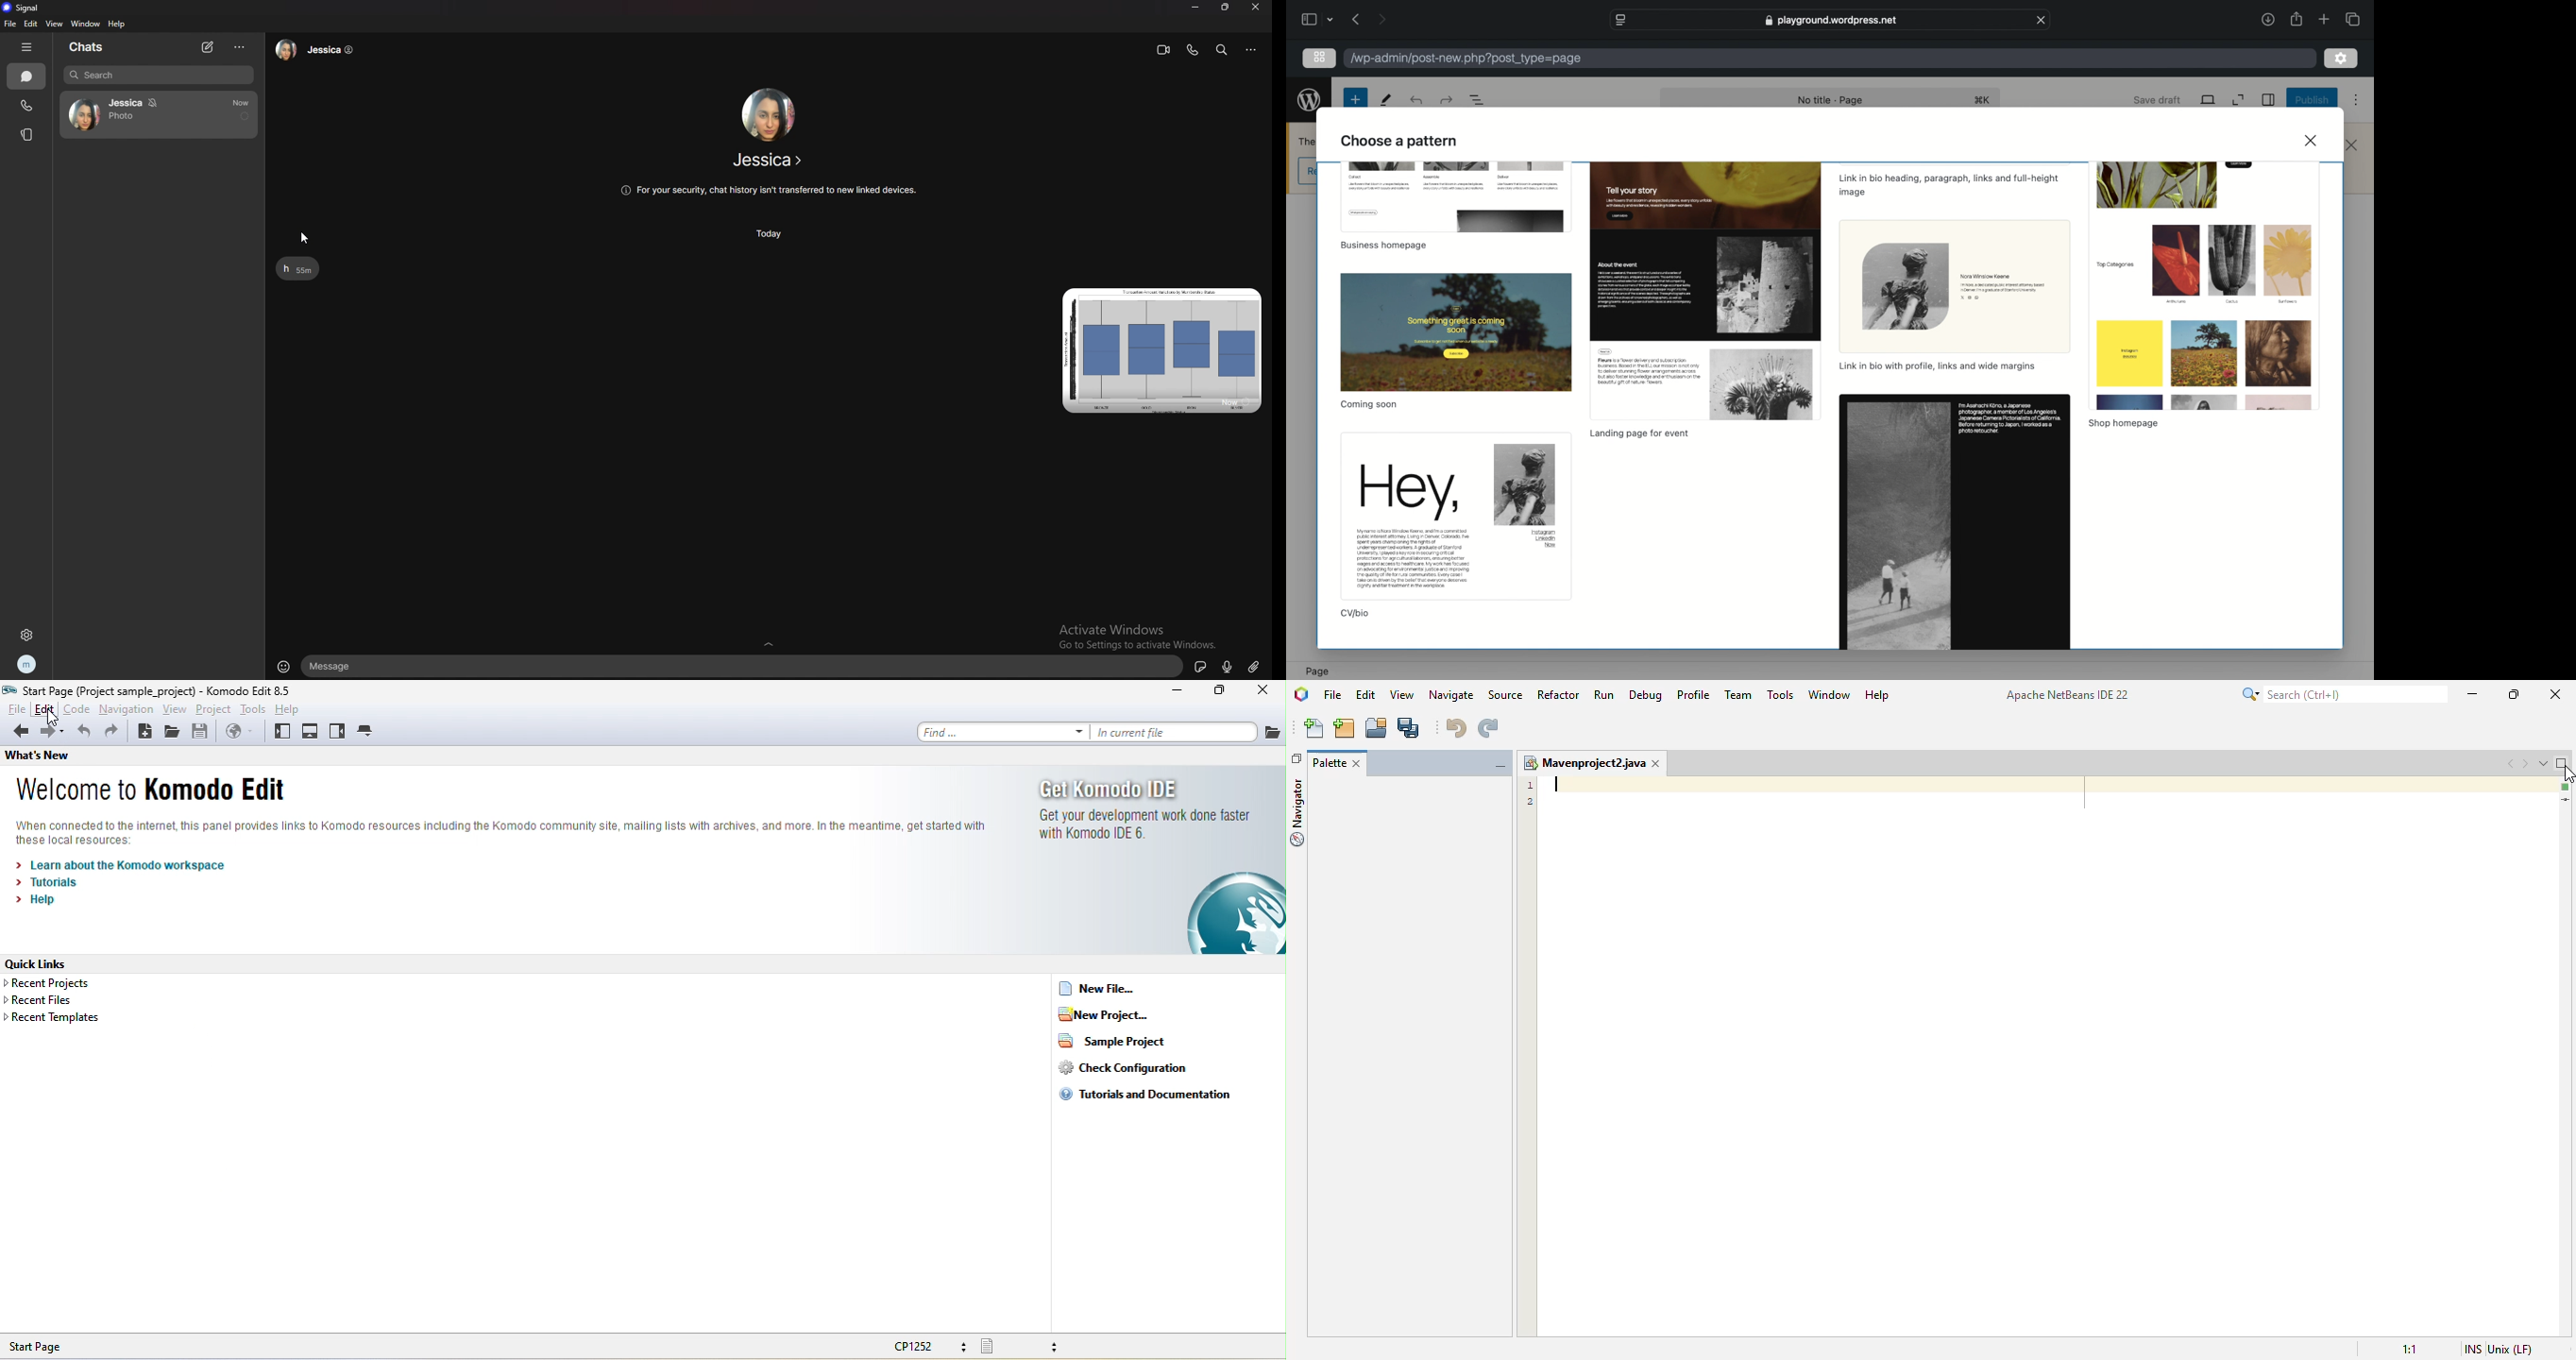  Describe the element at coordinates (32, 901) in the screenshot. I see `help` at that location.